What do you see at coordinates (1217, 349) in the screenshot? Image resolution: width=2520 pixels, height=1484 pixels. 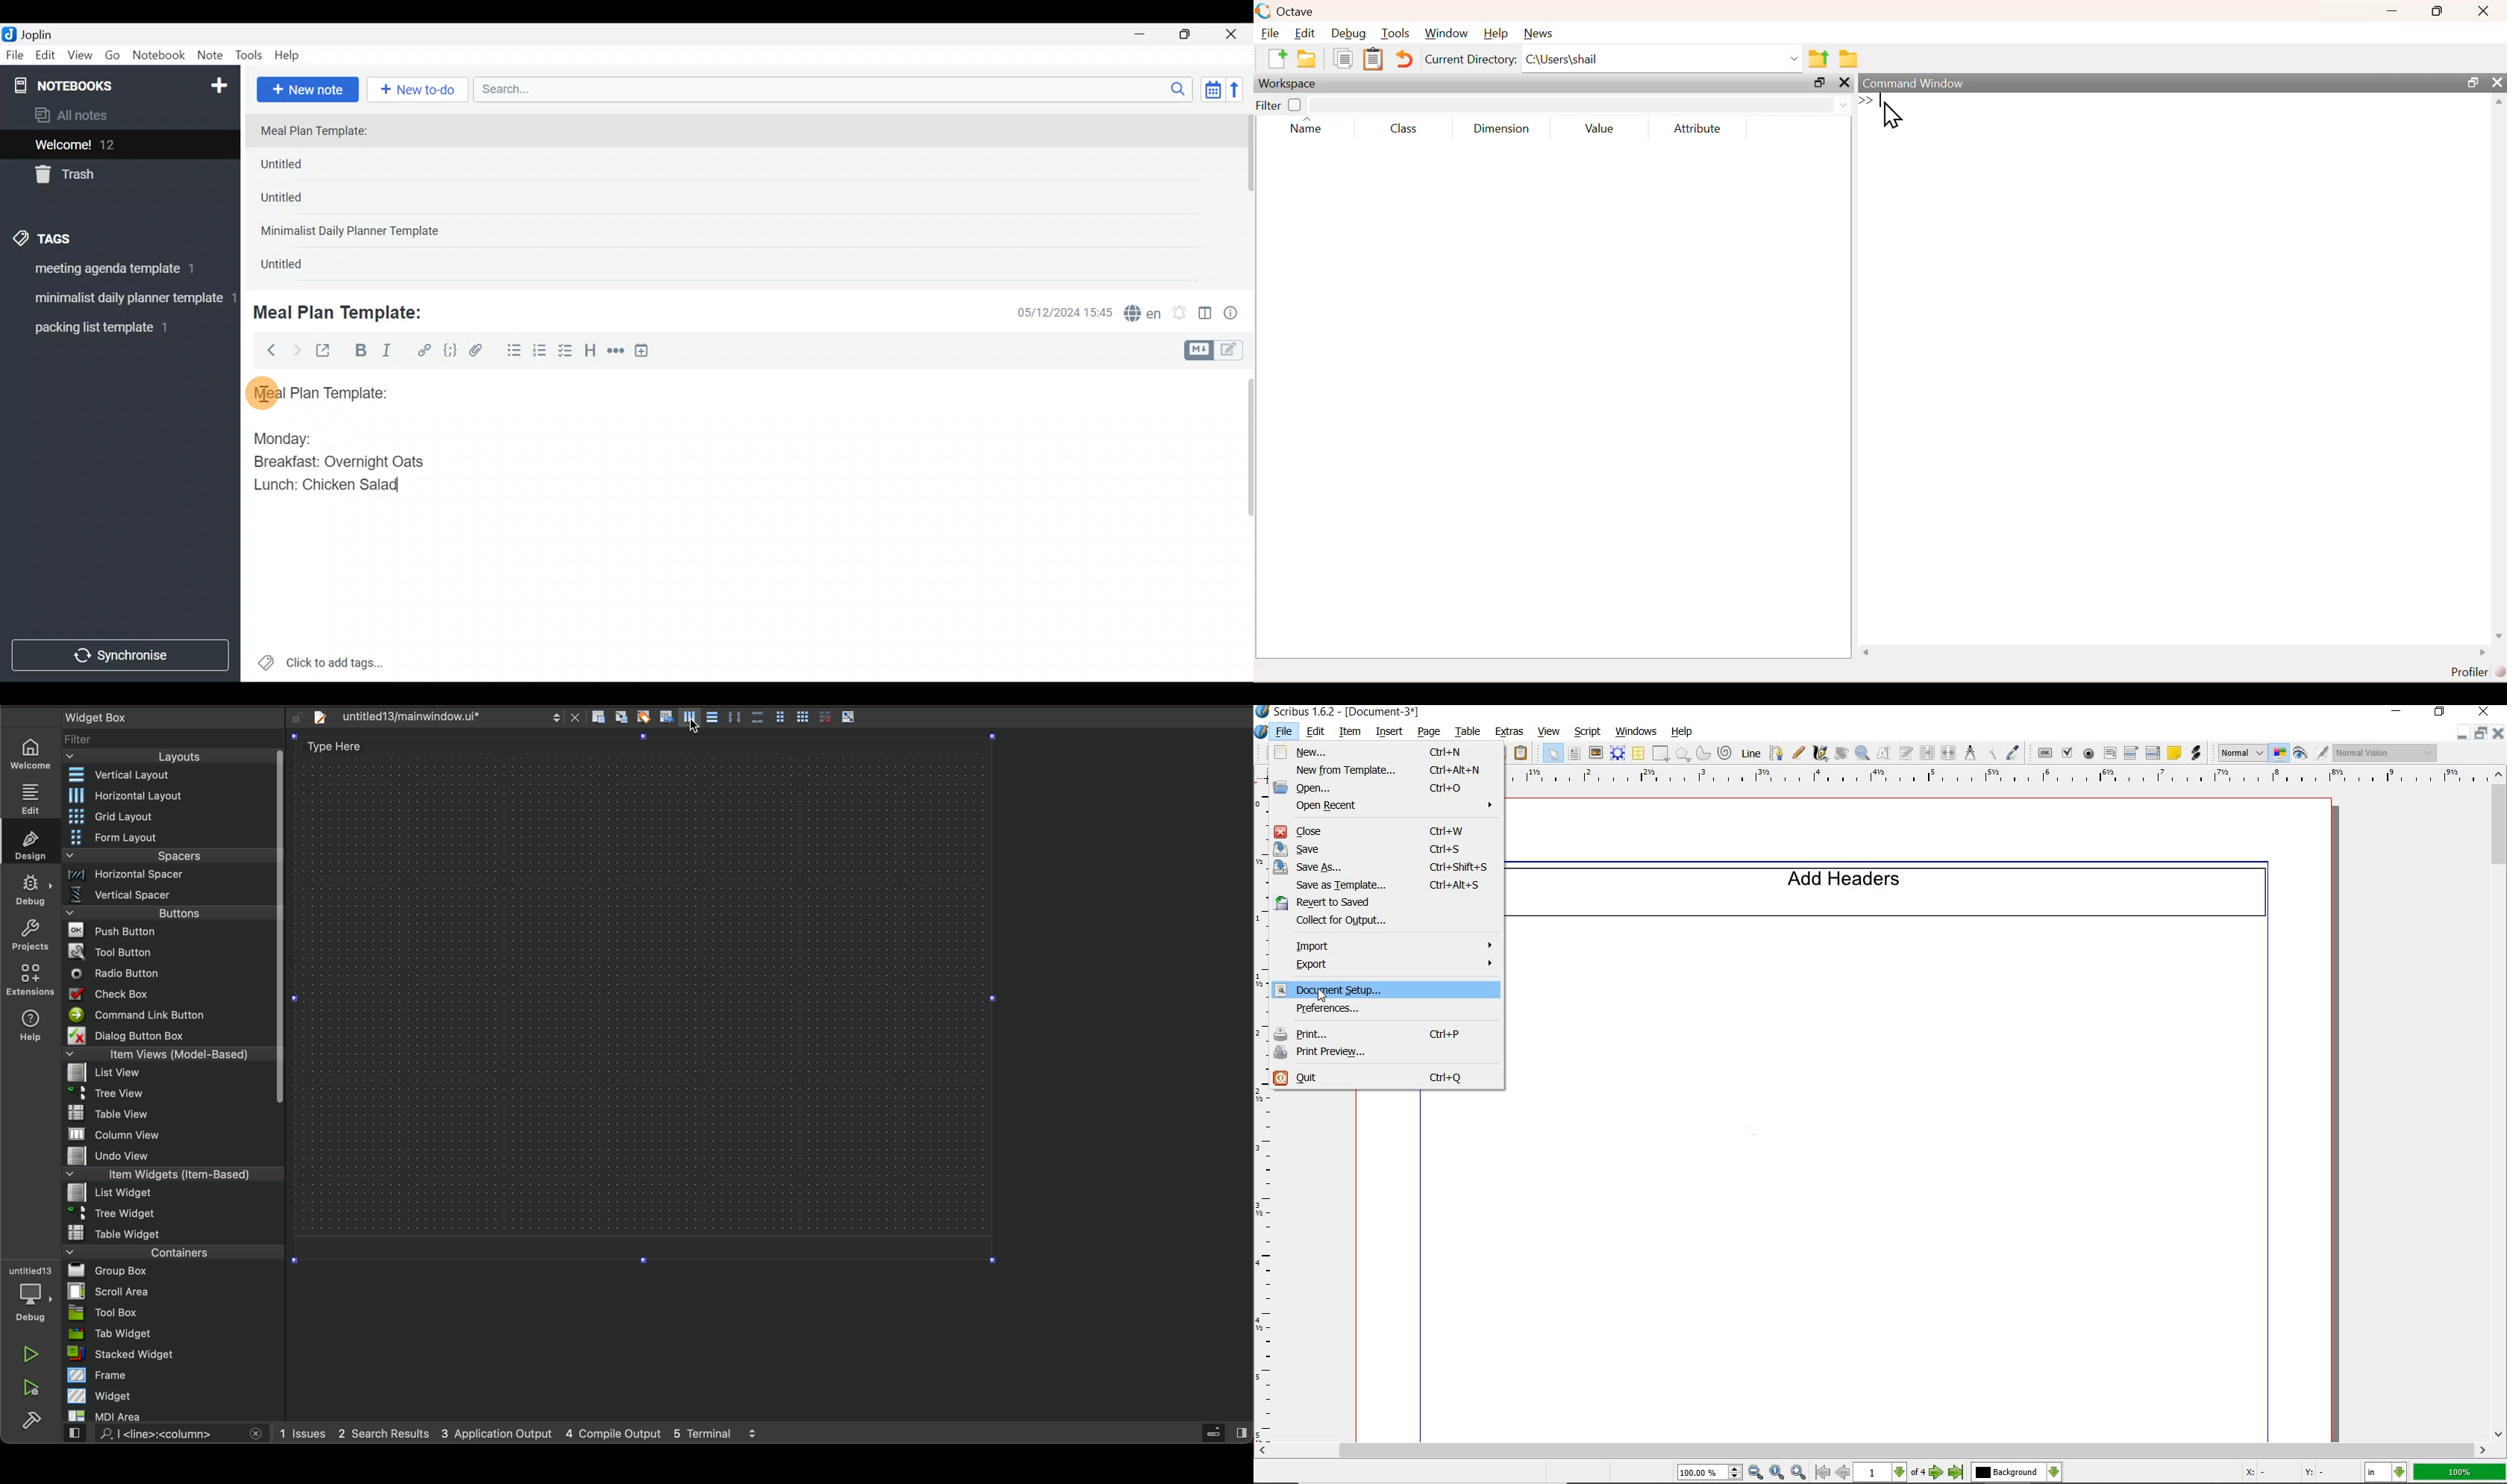 I see `Toggle editors` at bounding box center [1217, 349].